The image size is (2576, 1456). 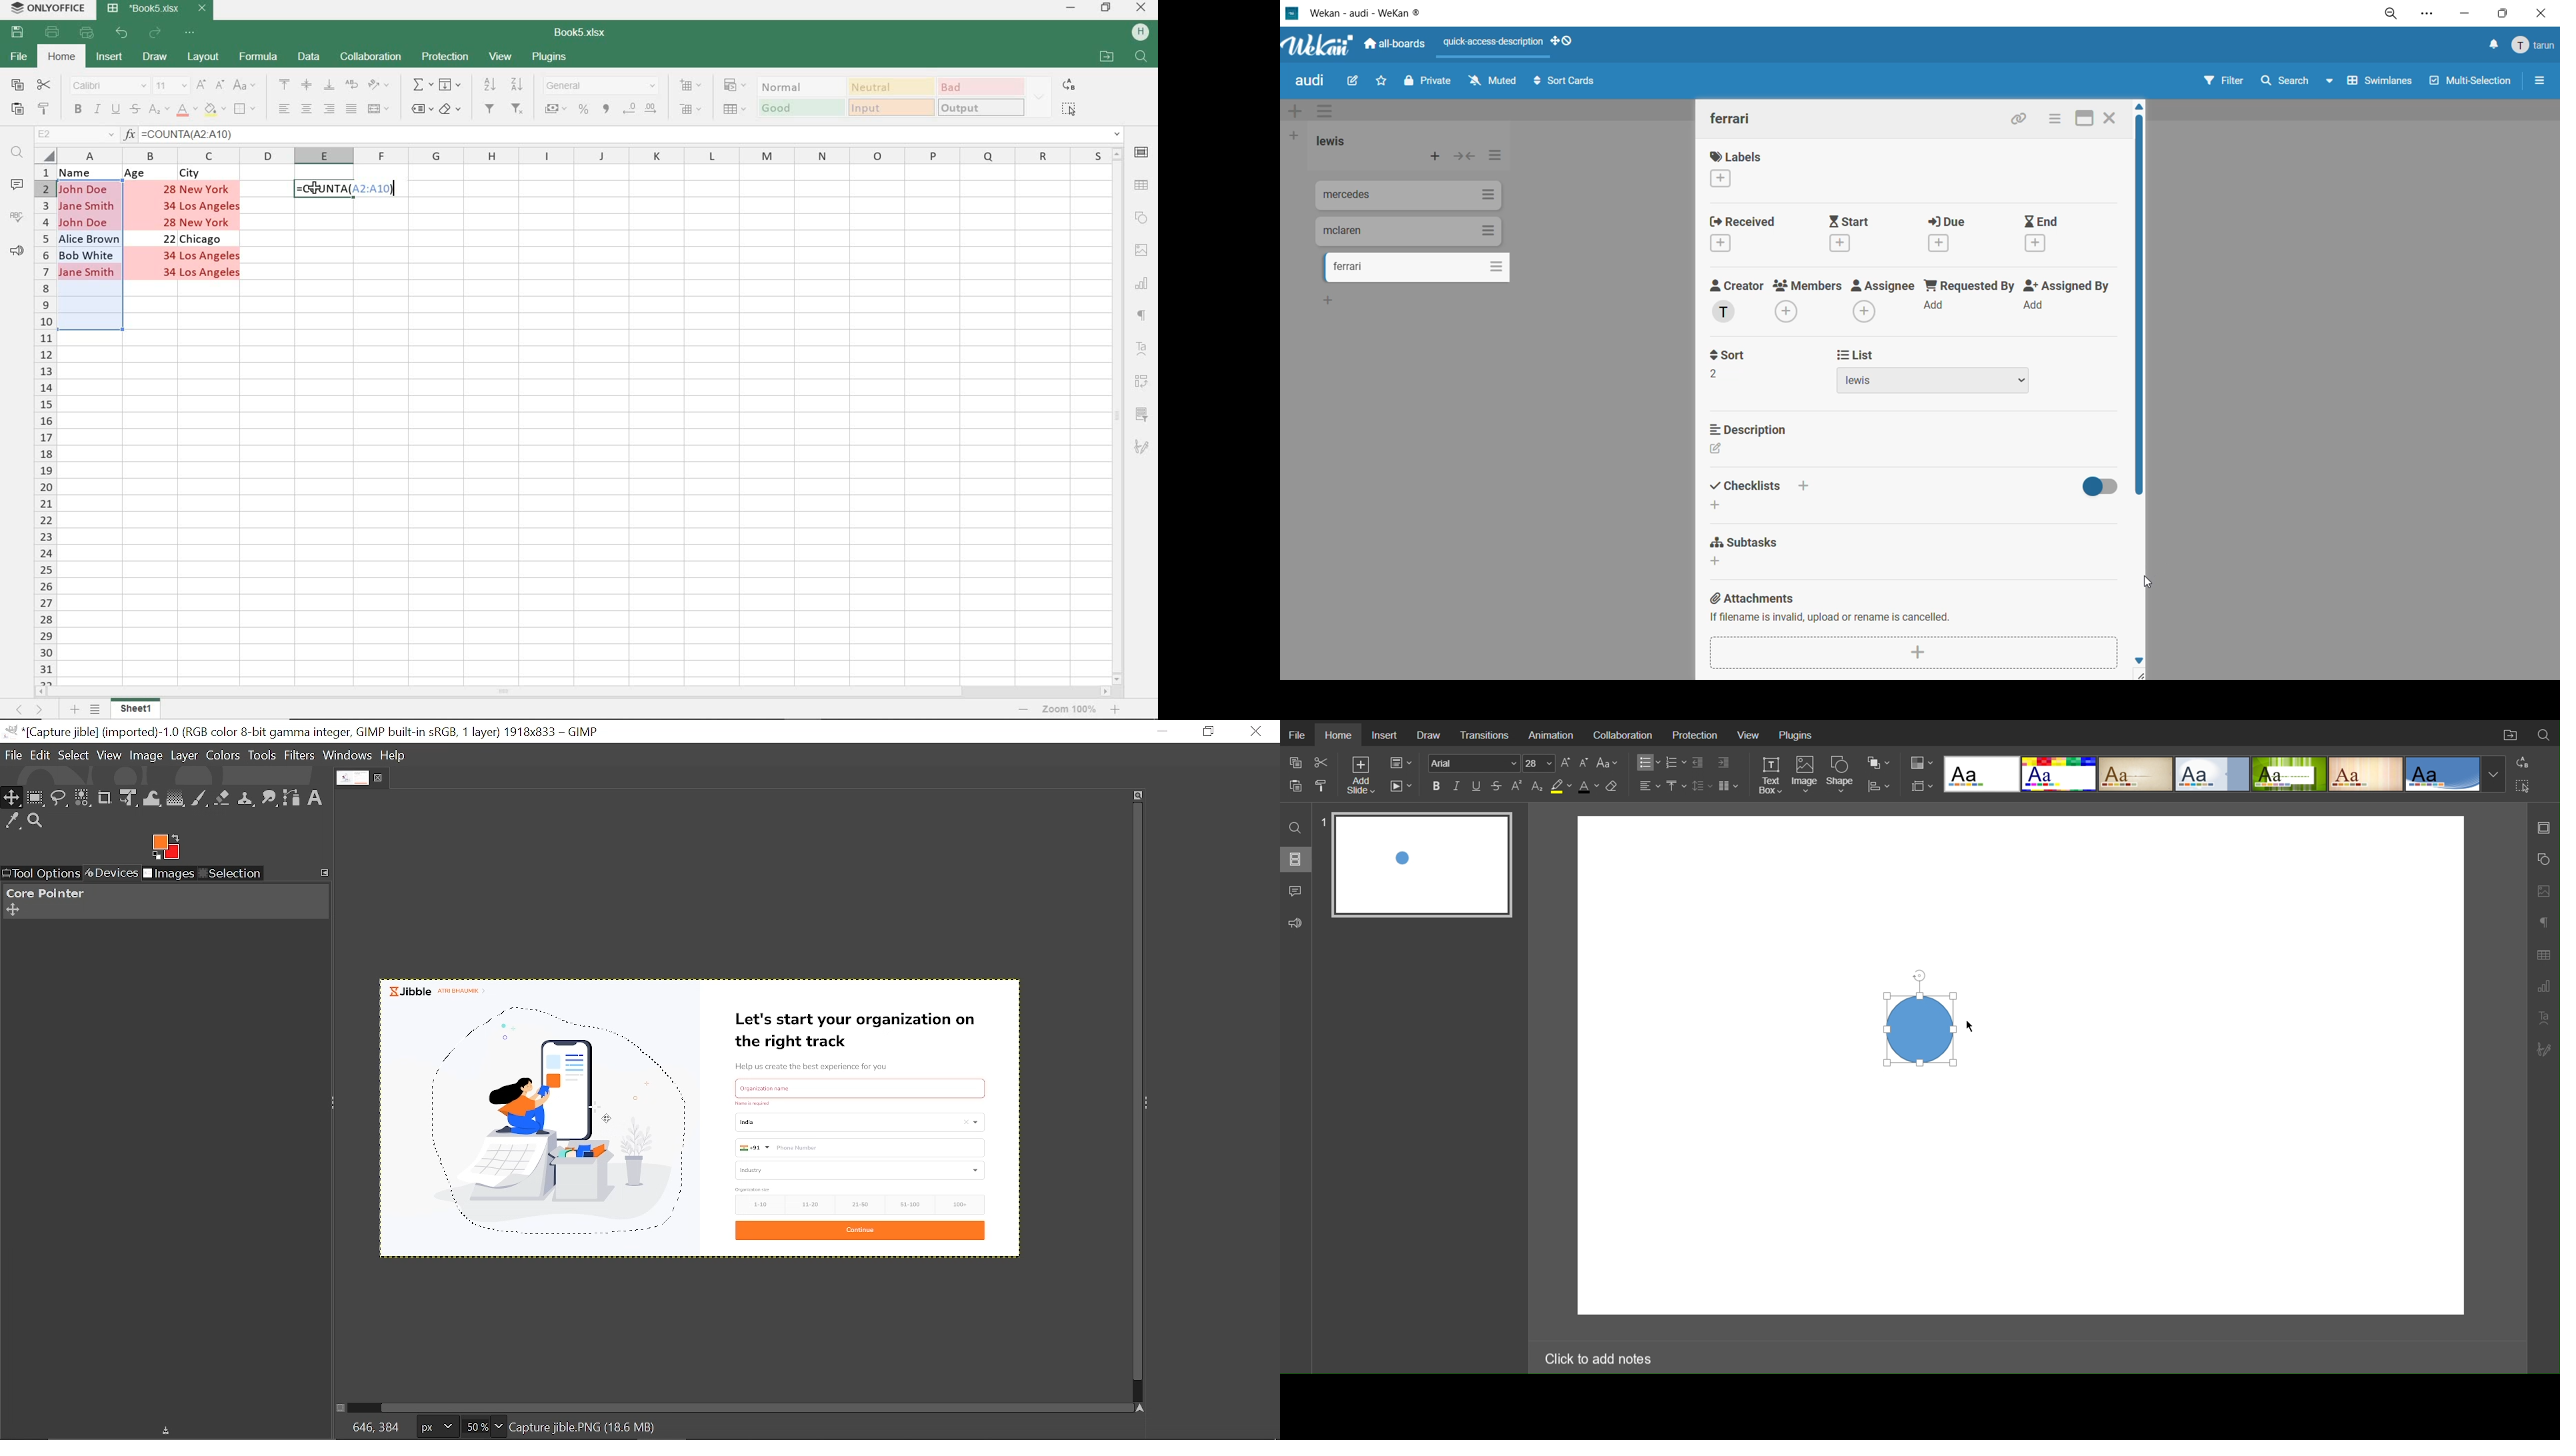 I want to click on Circle, so click(x=1918, y=1028).